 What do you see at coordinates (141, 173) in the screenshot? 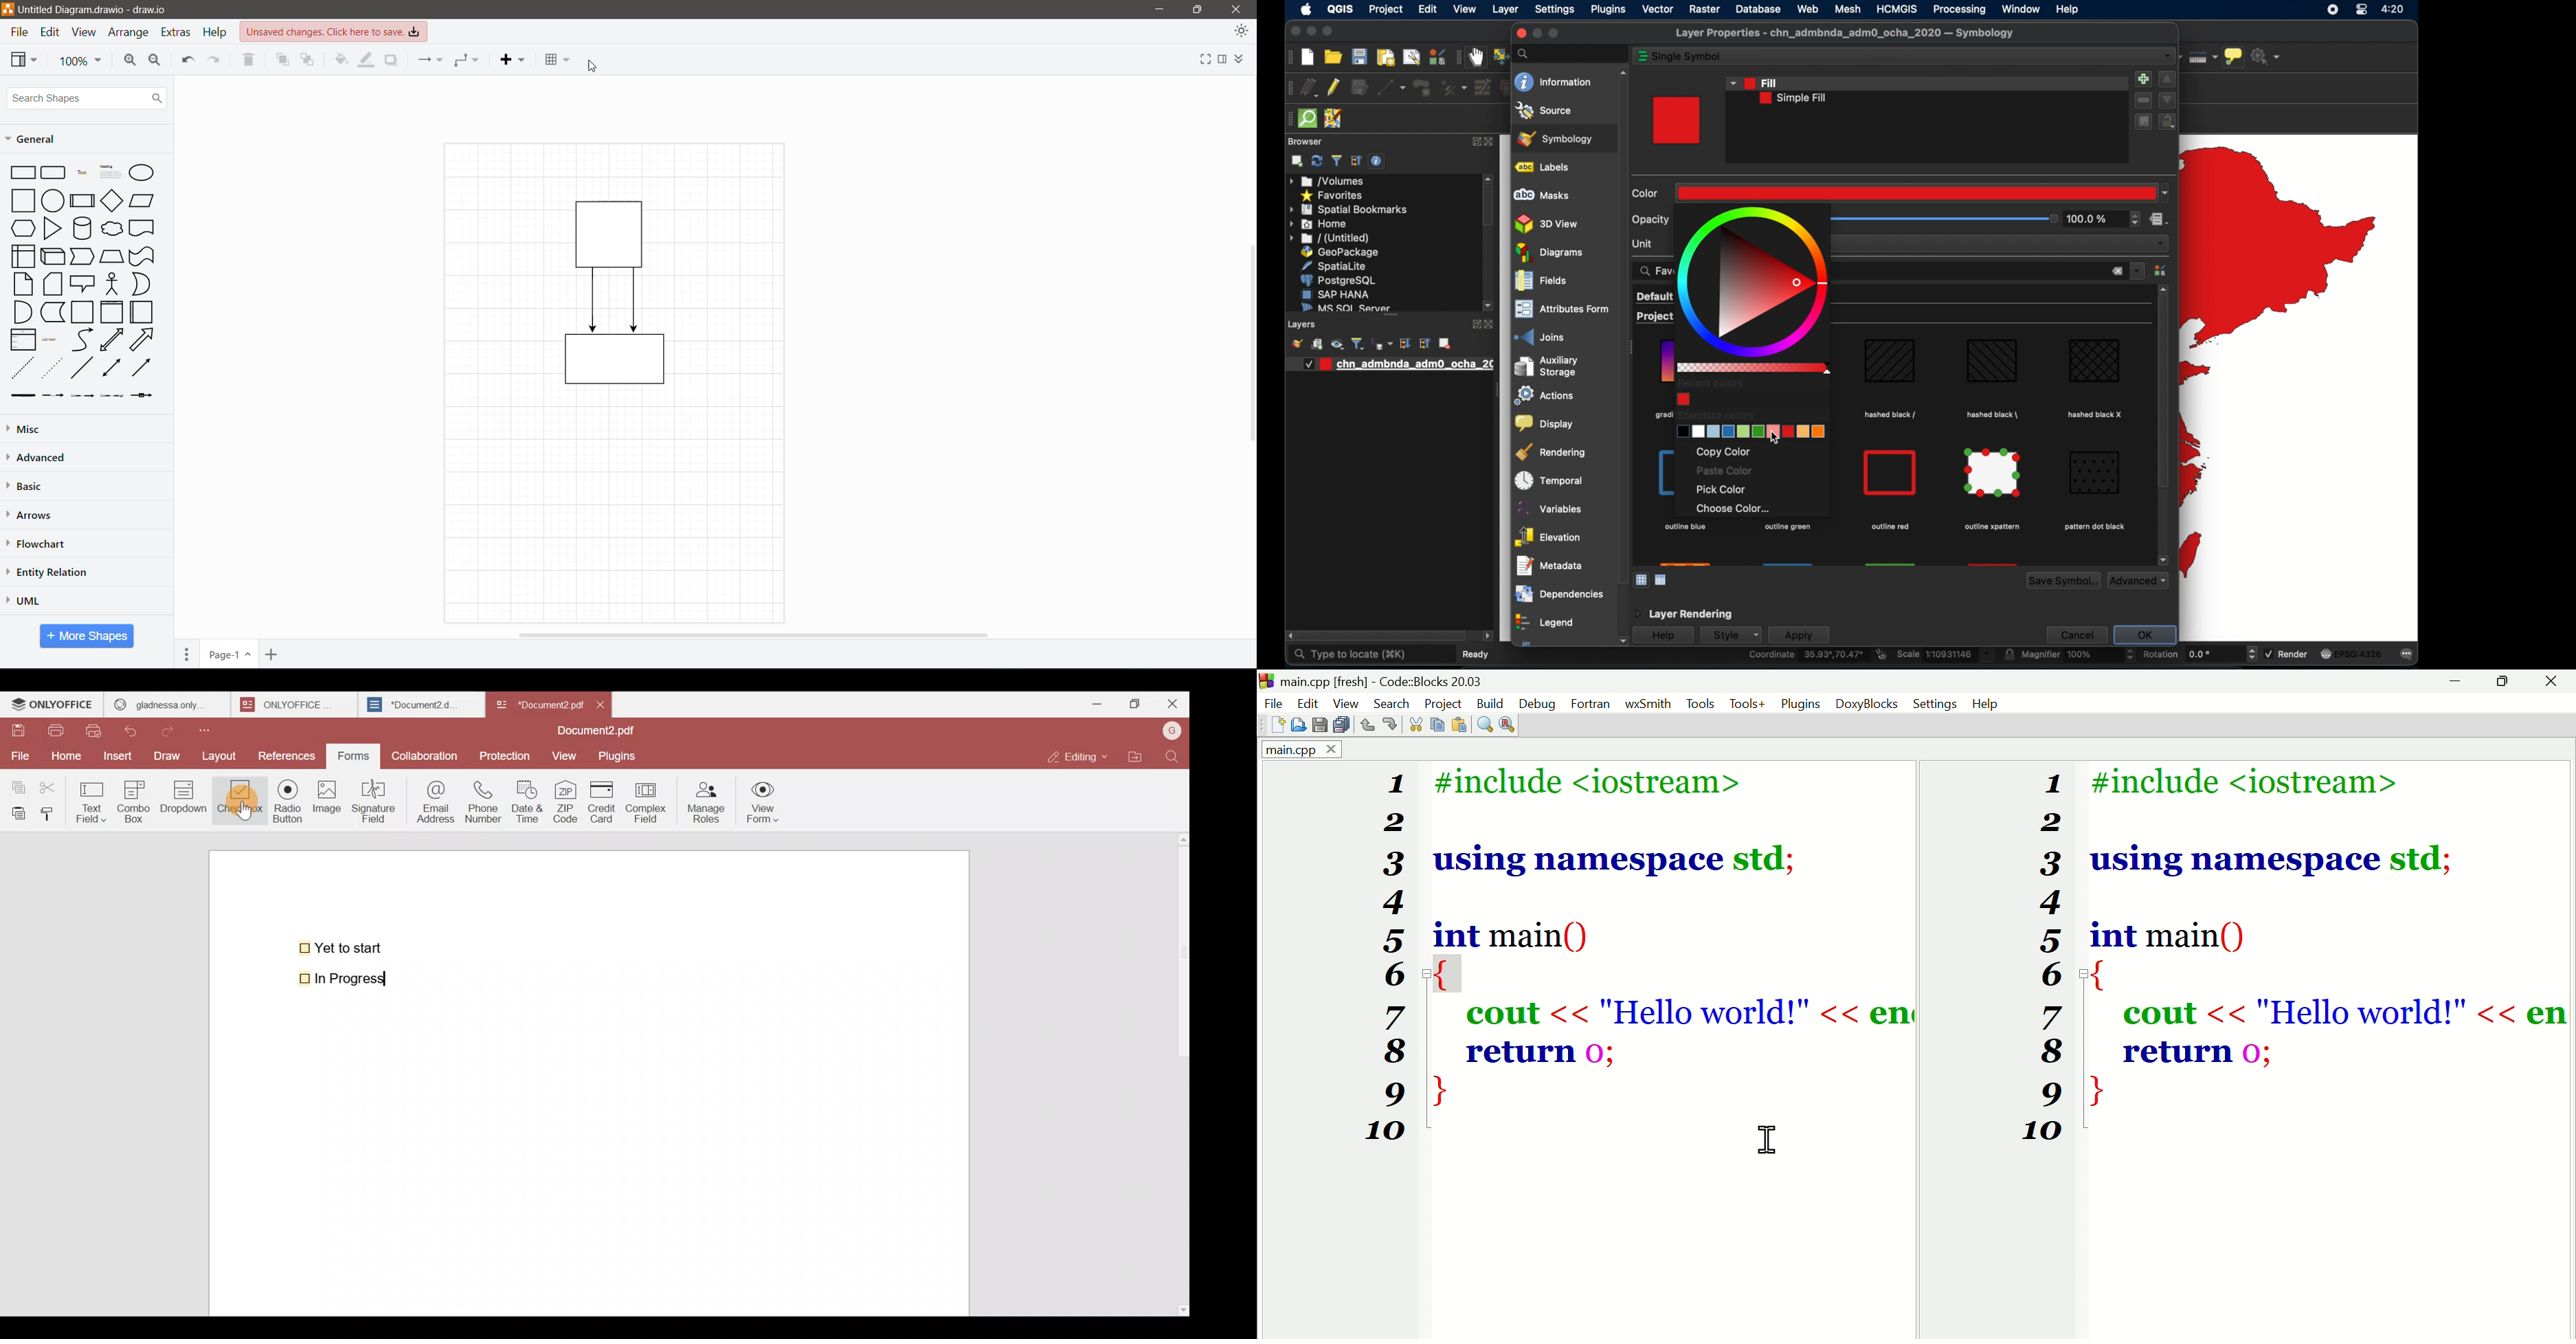
I see `Ellipse` at bounding box center [141, 173].